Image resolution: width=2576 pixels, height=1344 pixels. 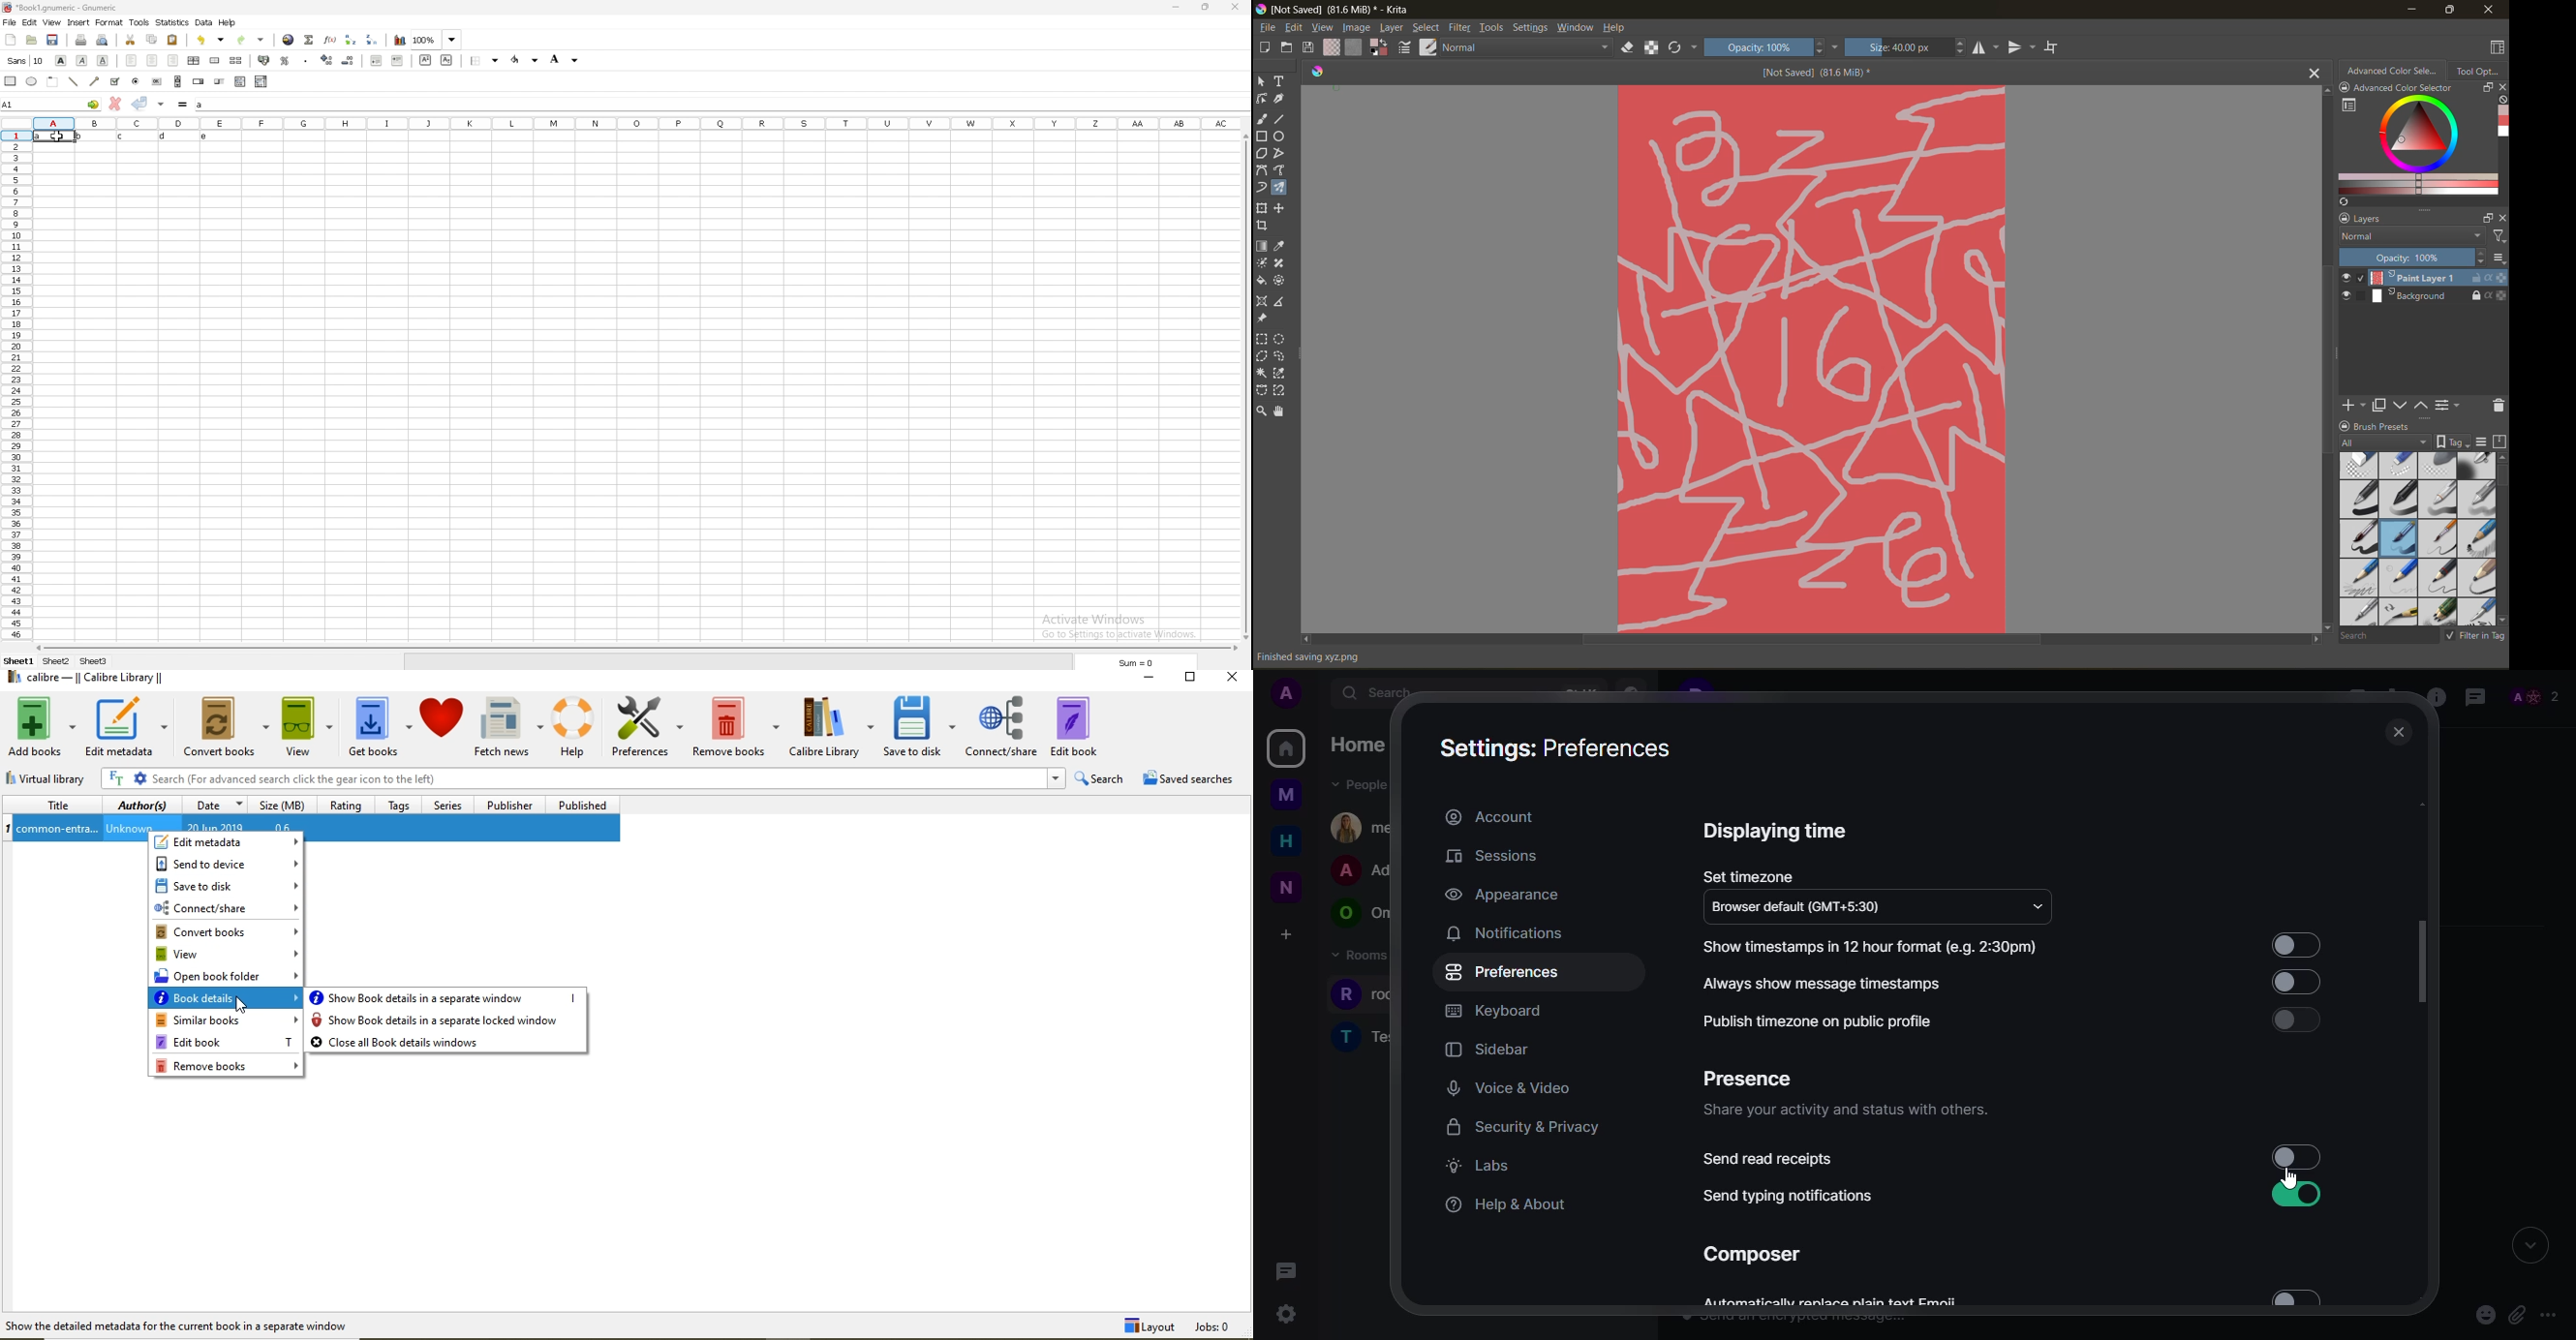 What do you see at coordinates (1282, 885) in the screenshot?
I see `new` at bounding box center [1282, 885].